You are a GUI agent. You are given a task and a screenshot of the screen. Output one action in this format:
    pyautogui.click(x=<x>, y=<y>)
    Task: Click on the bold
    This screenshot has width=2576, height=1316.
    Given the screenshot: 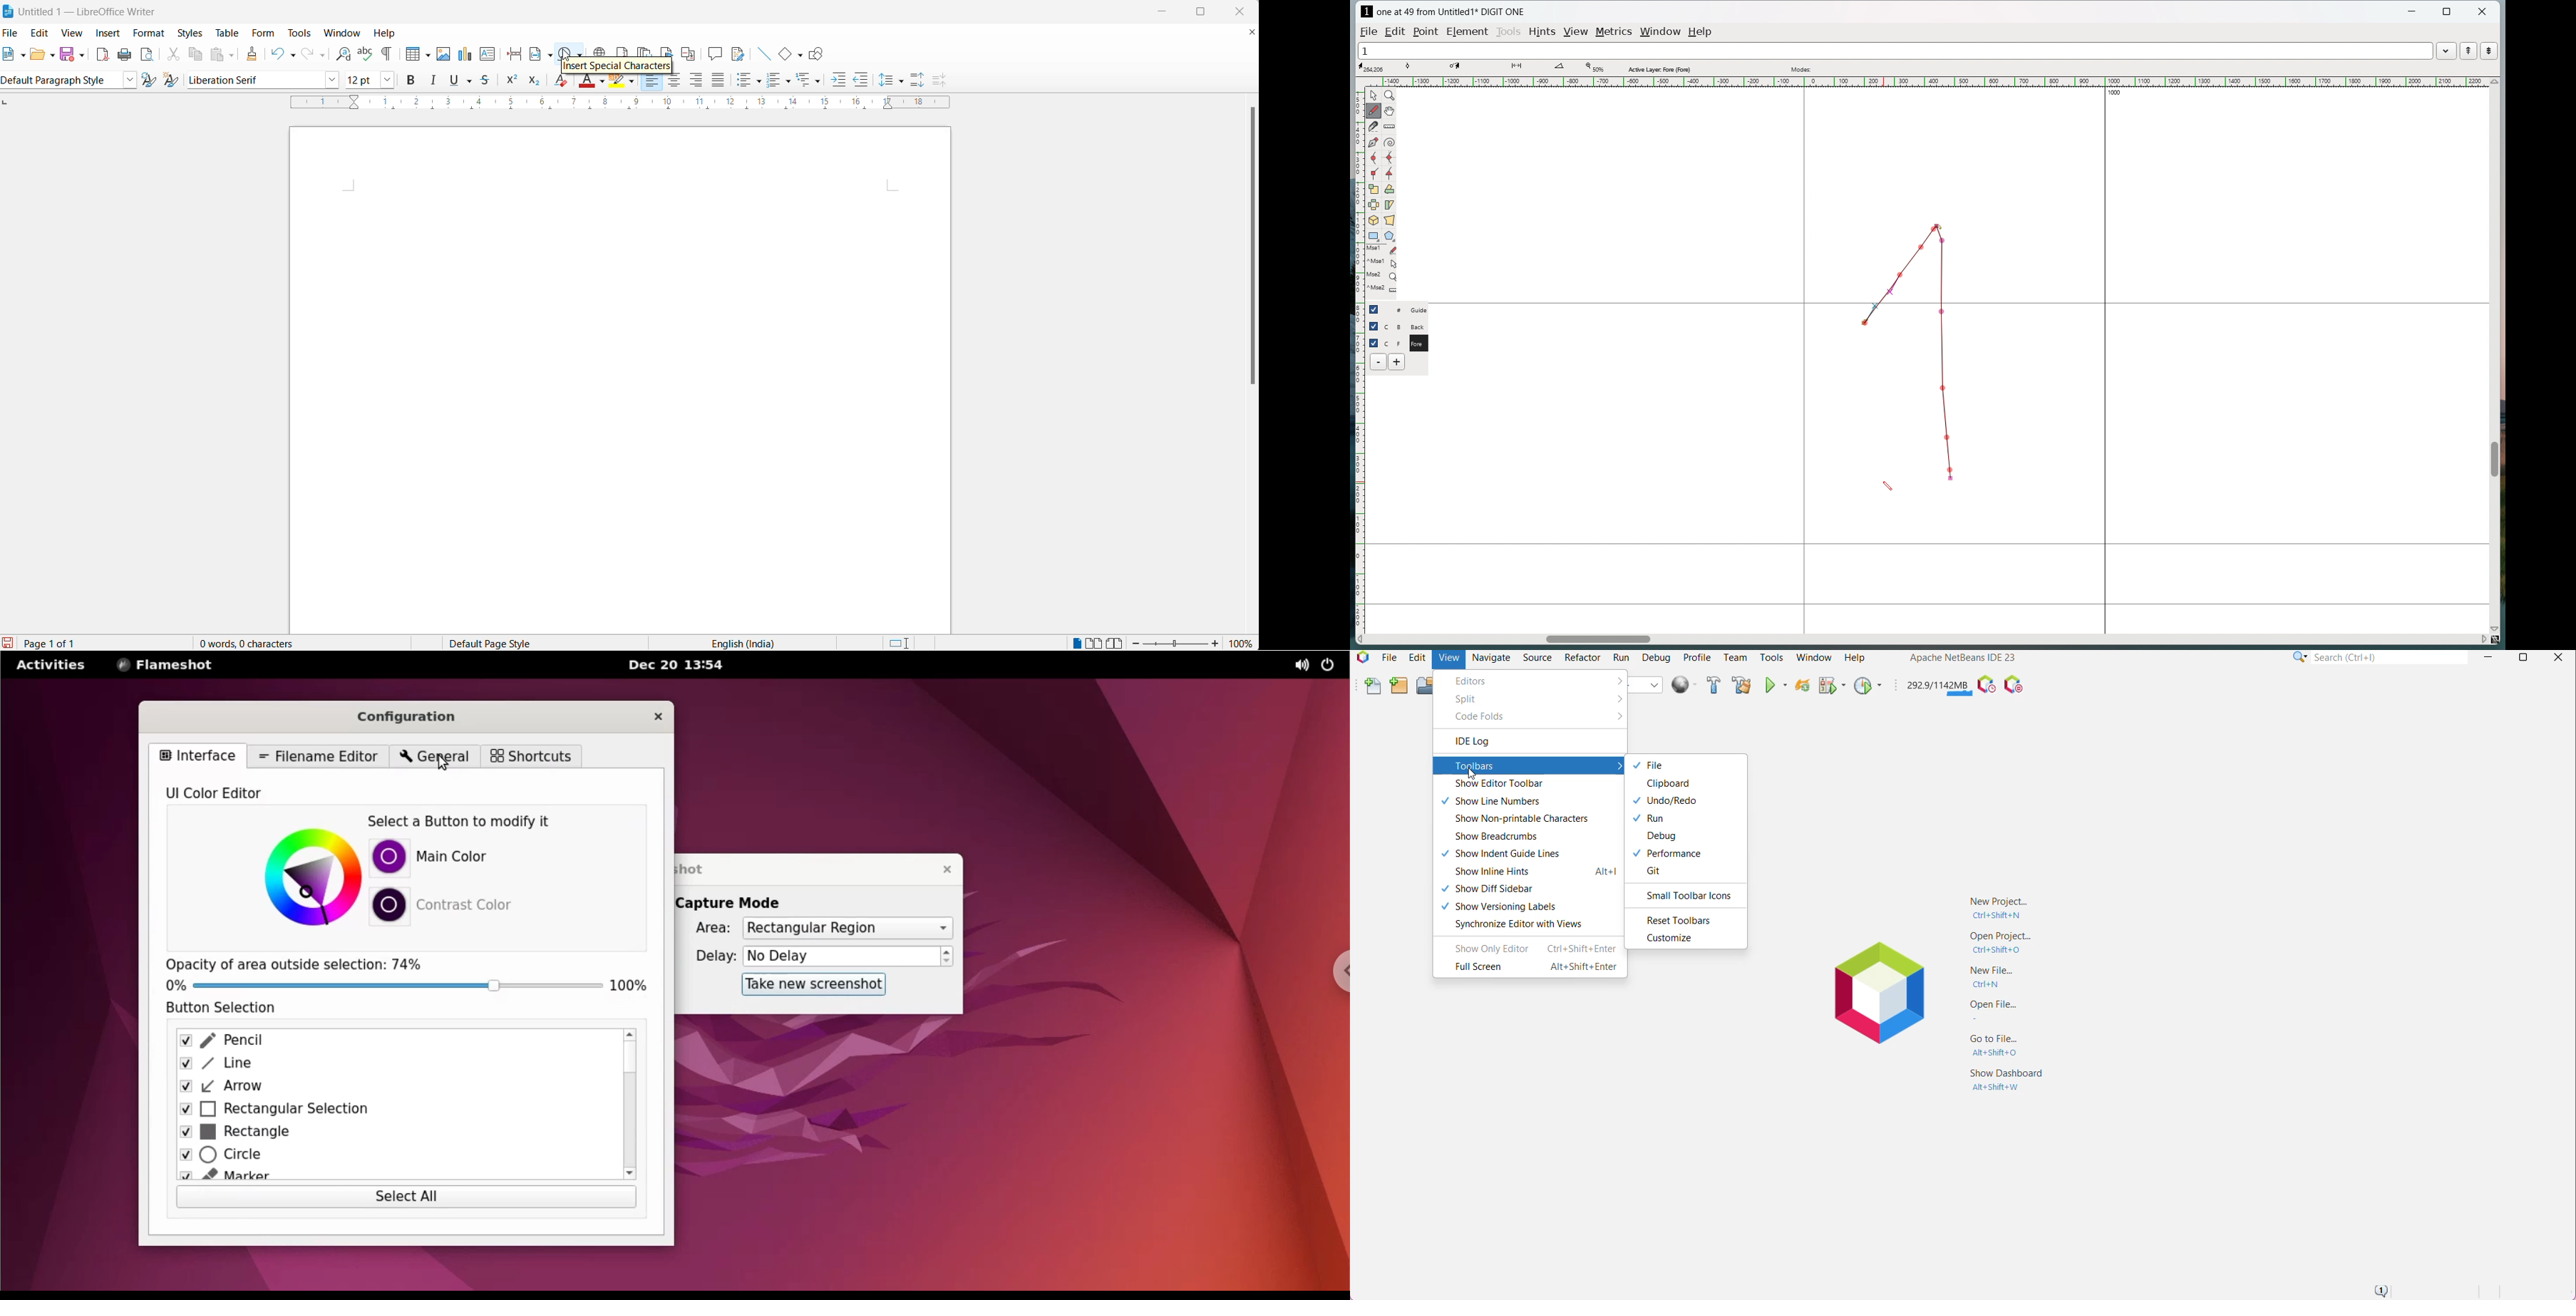 What is the action you would take?
    pyautogui.click(x=413, y=80)
    